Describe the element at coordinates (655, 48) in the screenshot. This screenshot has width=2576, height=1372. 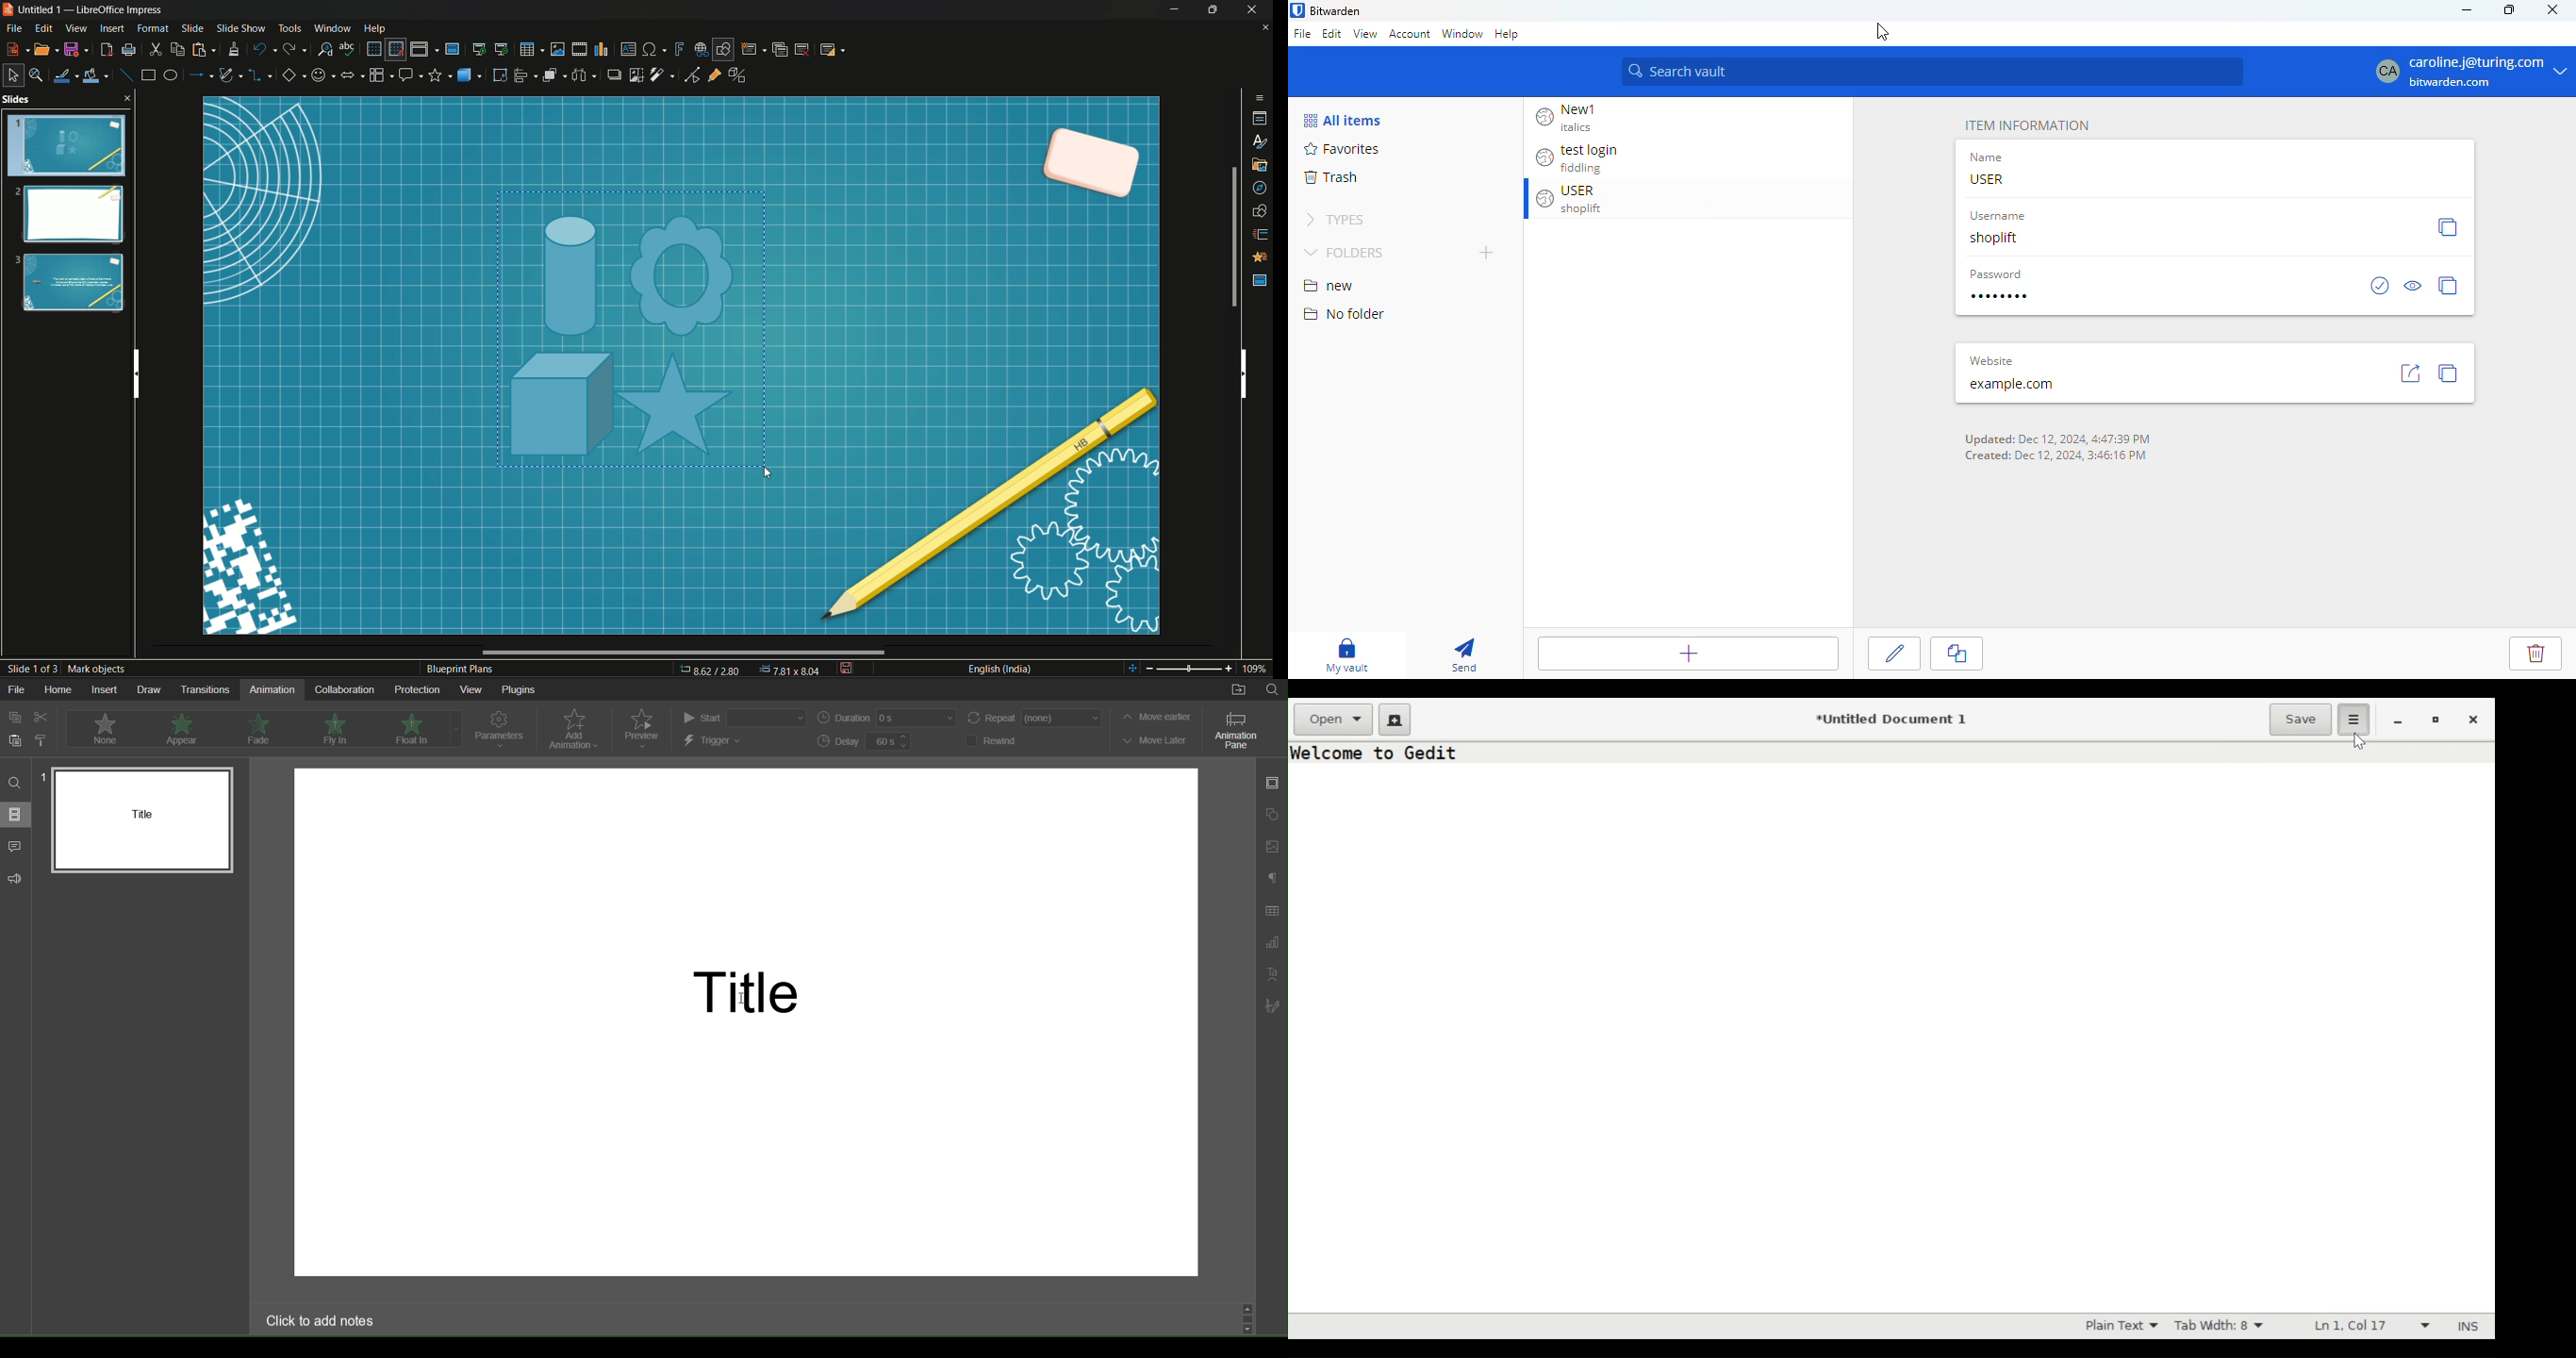
I see `insert special character` at that location.